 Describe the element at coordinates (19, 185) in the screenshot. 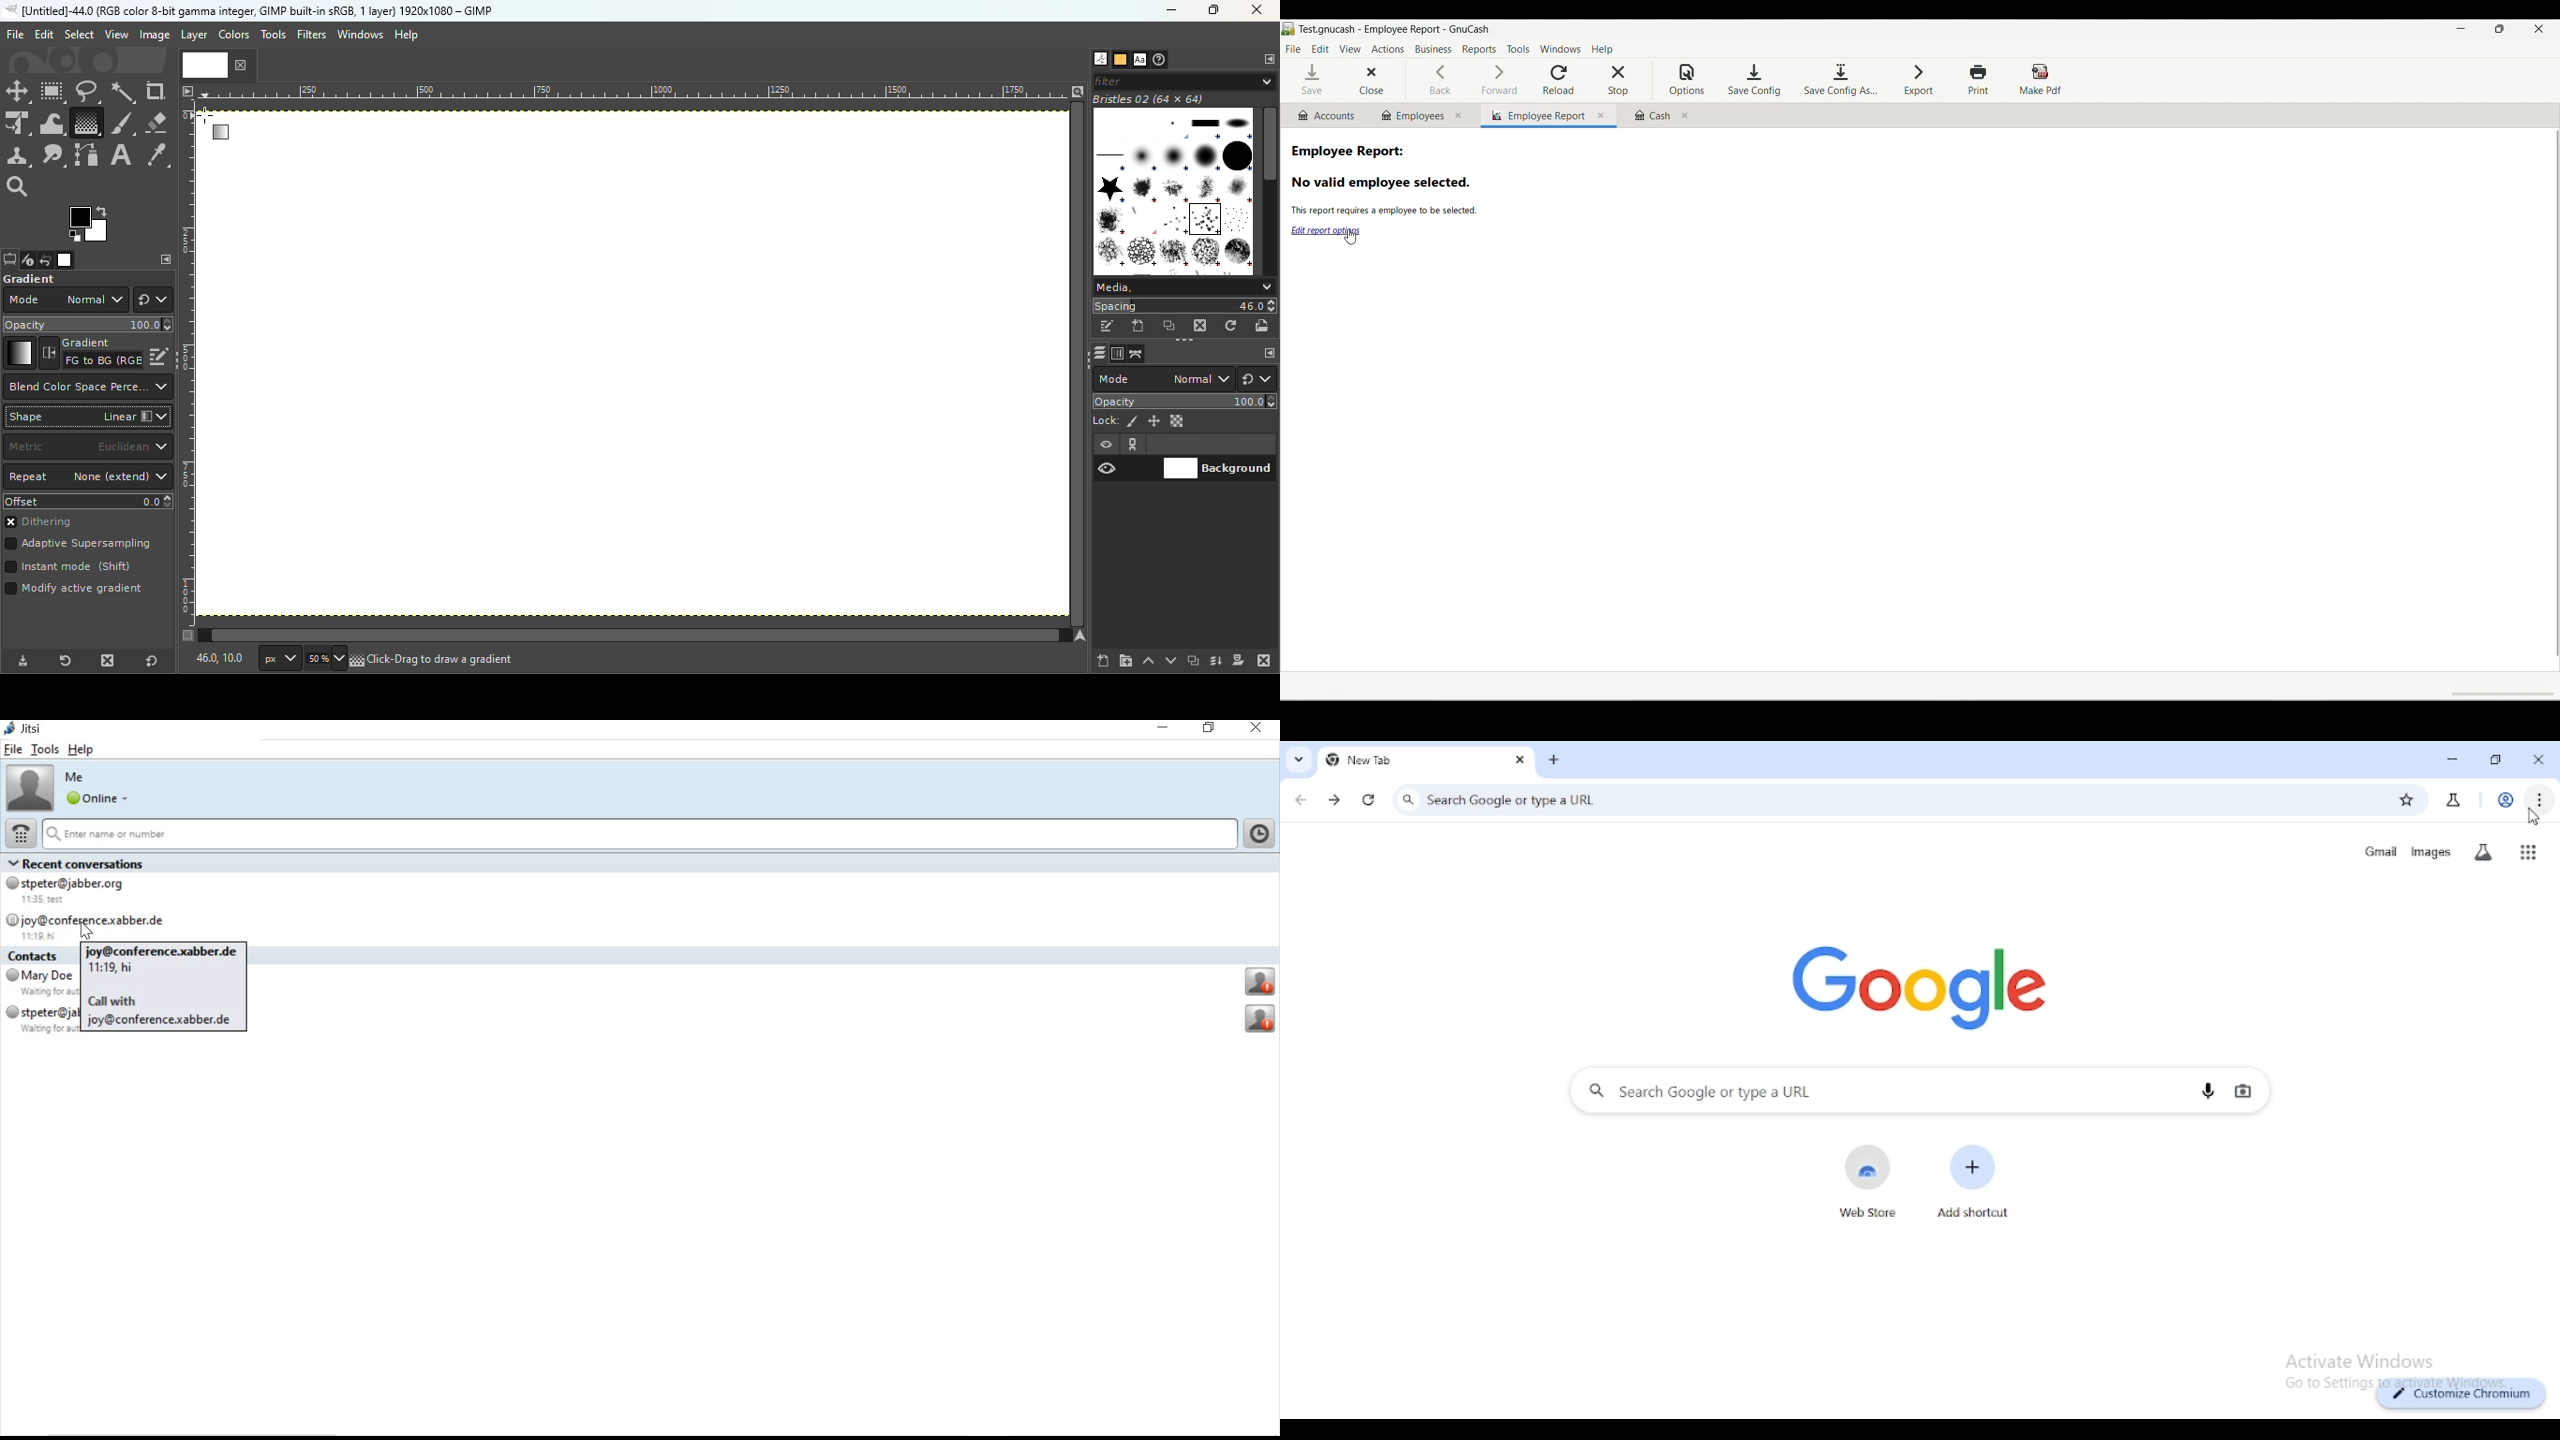

I see `Zoom tool` at that location.